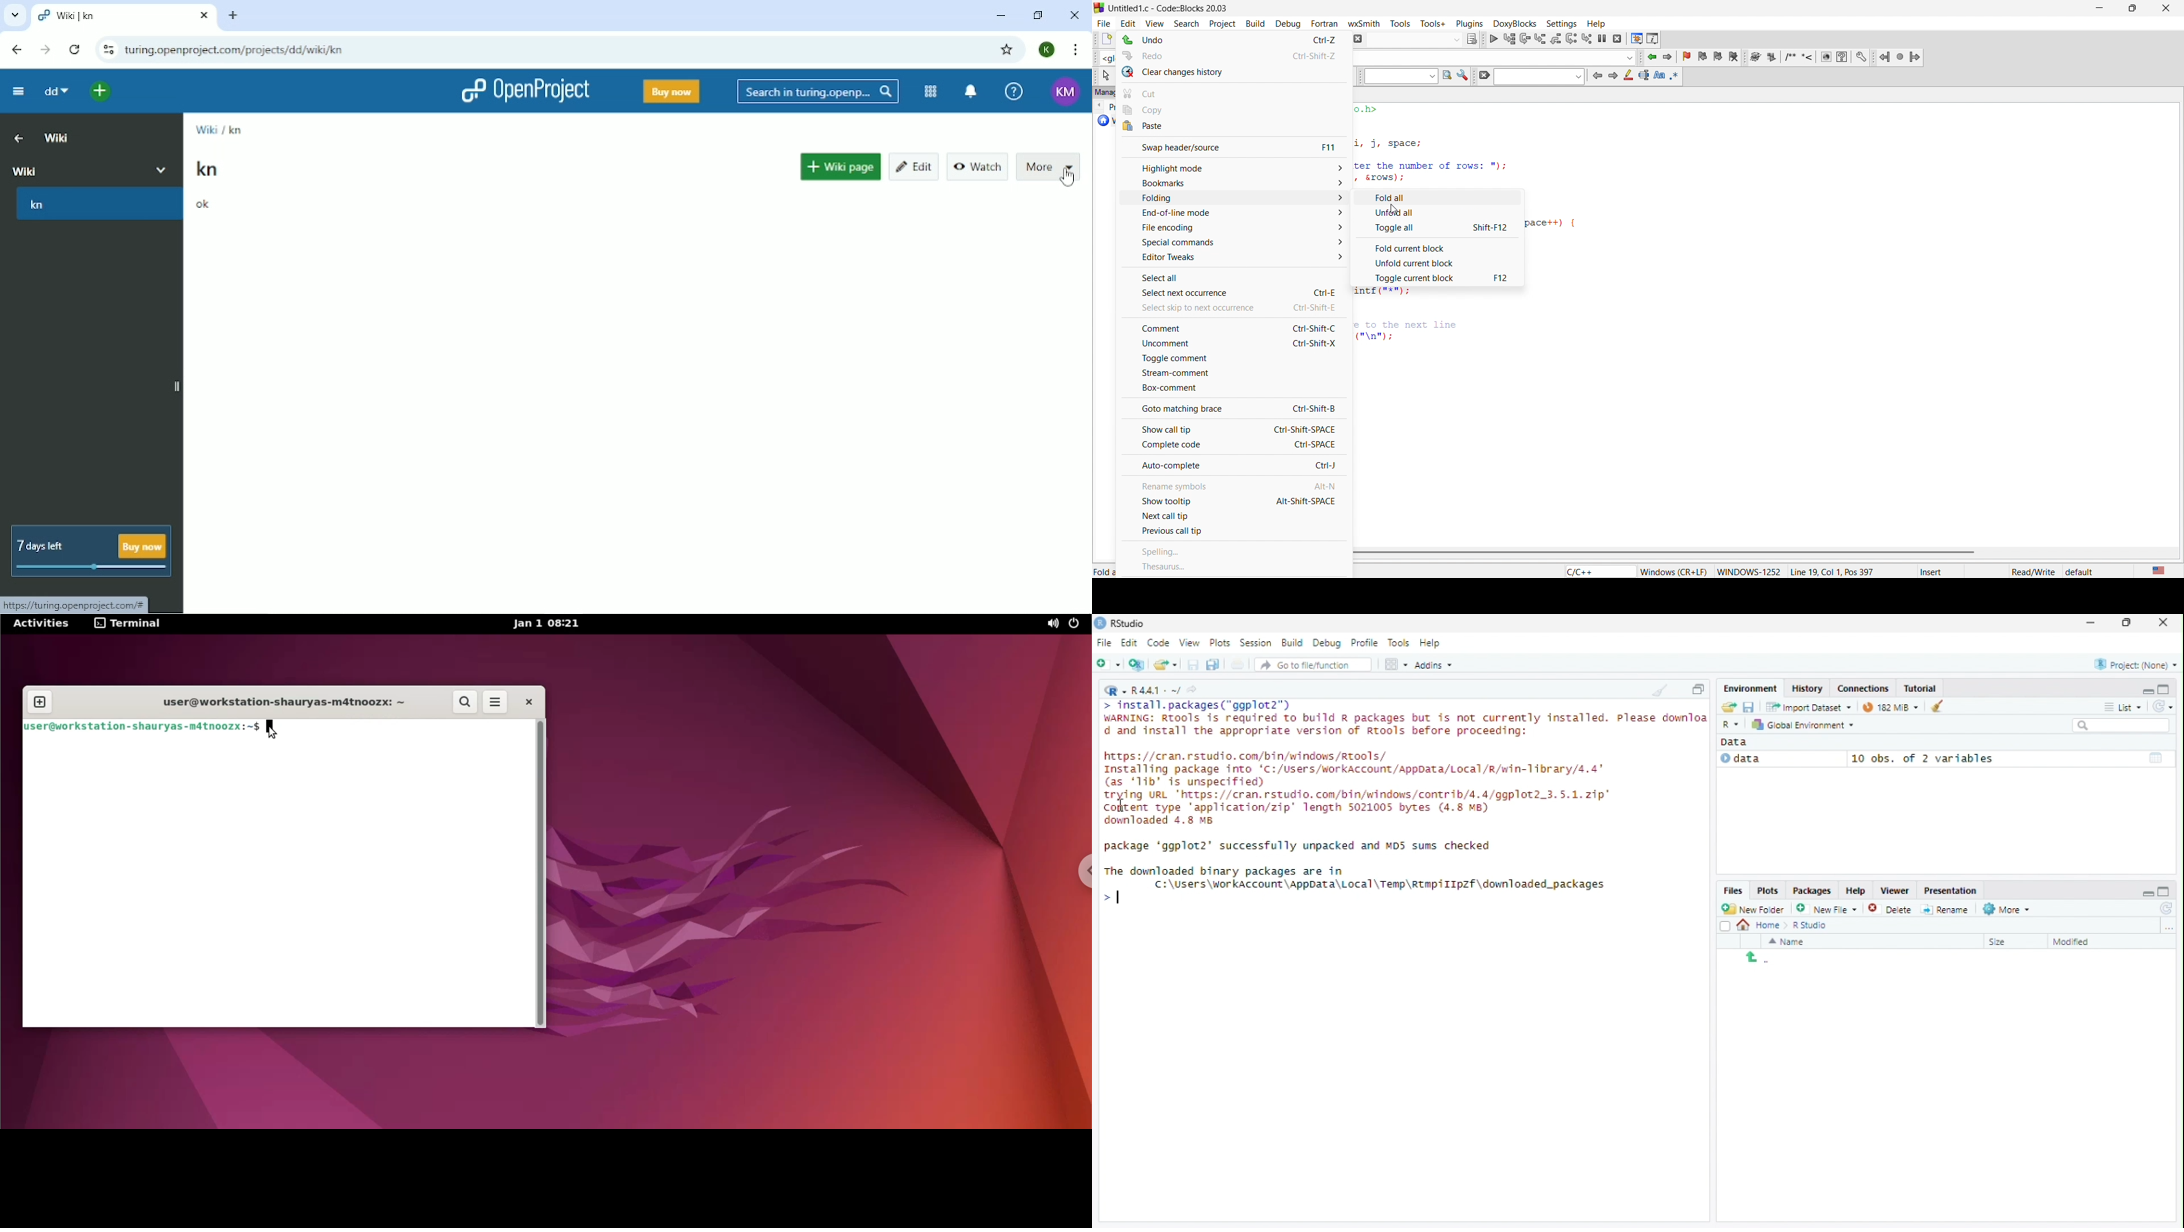 The height and width of the screenshot is (1232, 2184). Describe the element at coordinates (2167, 909) in the screenshot. I see `refresh file listing` at that location.